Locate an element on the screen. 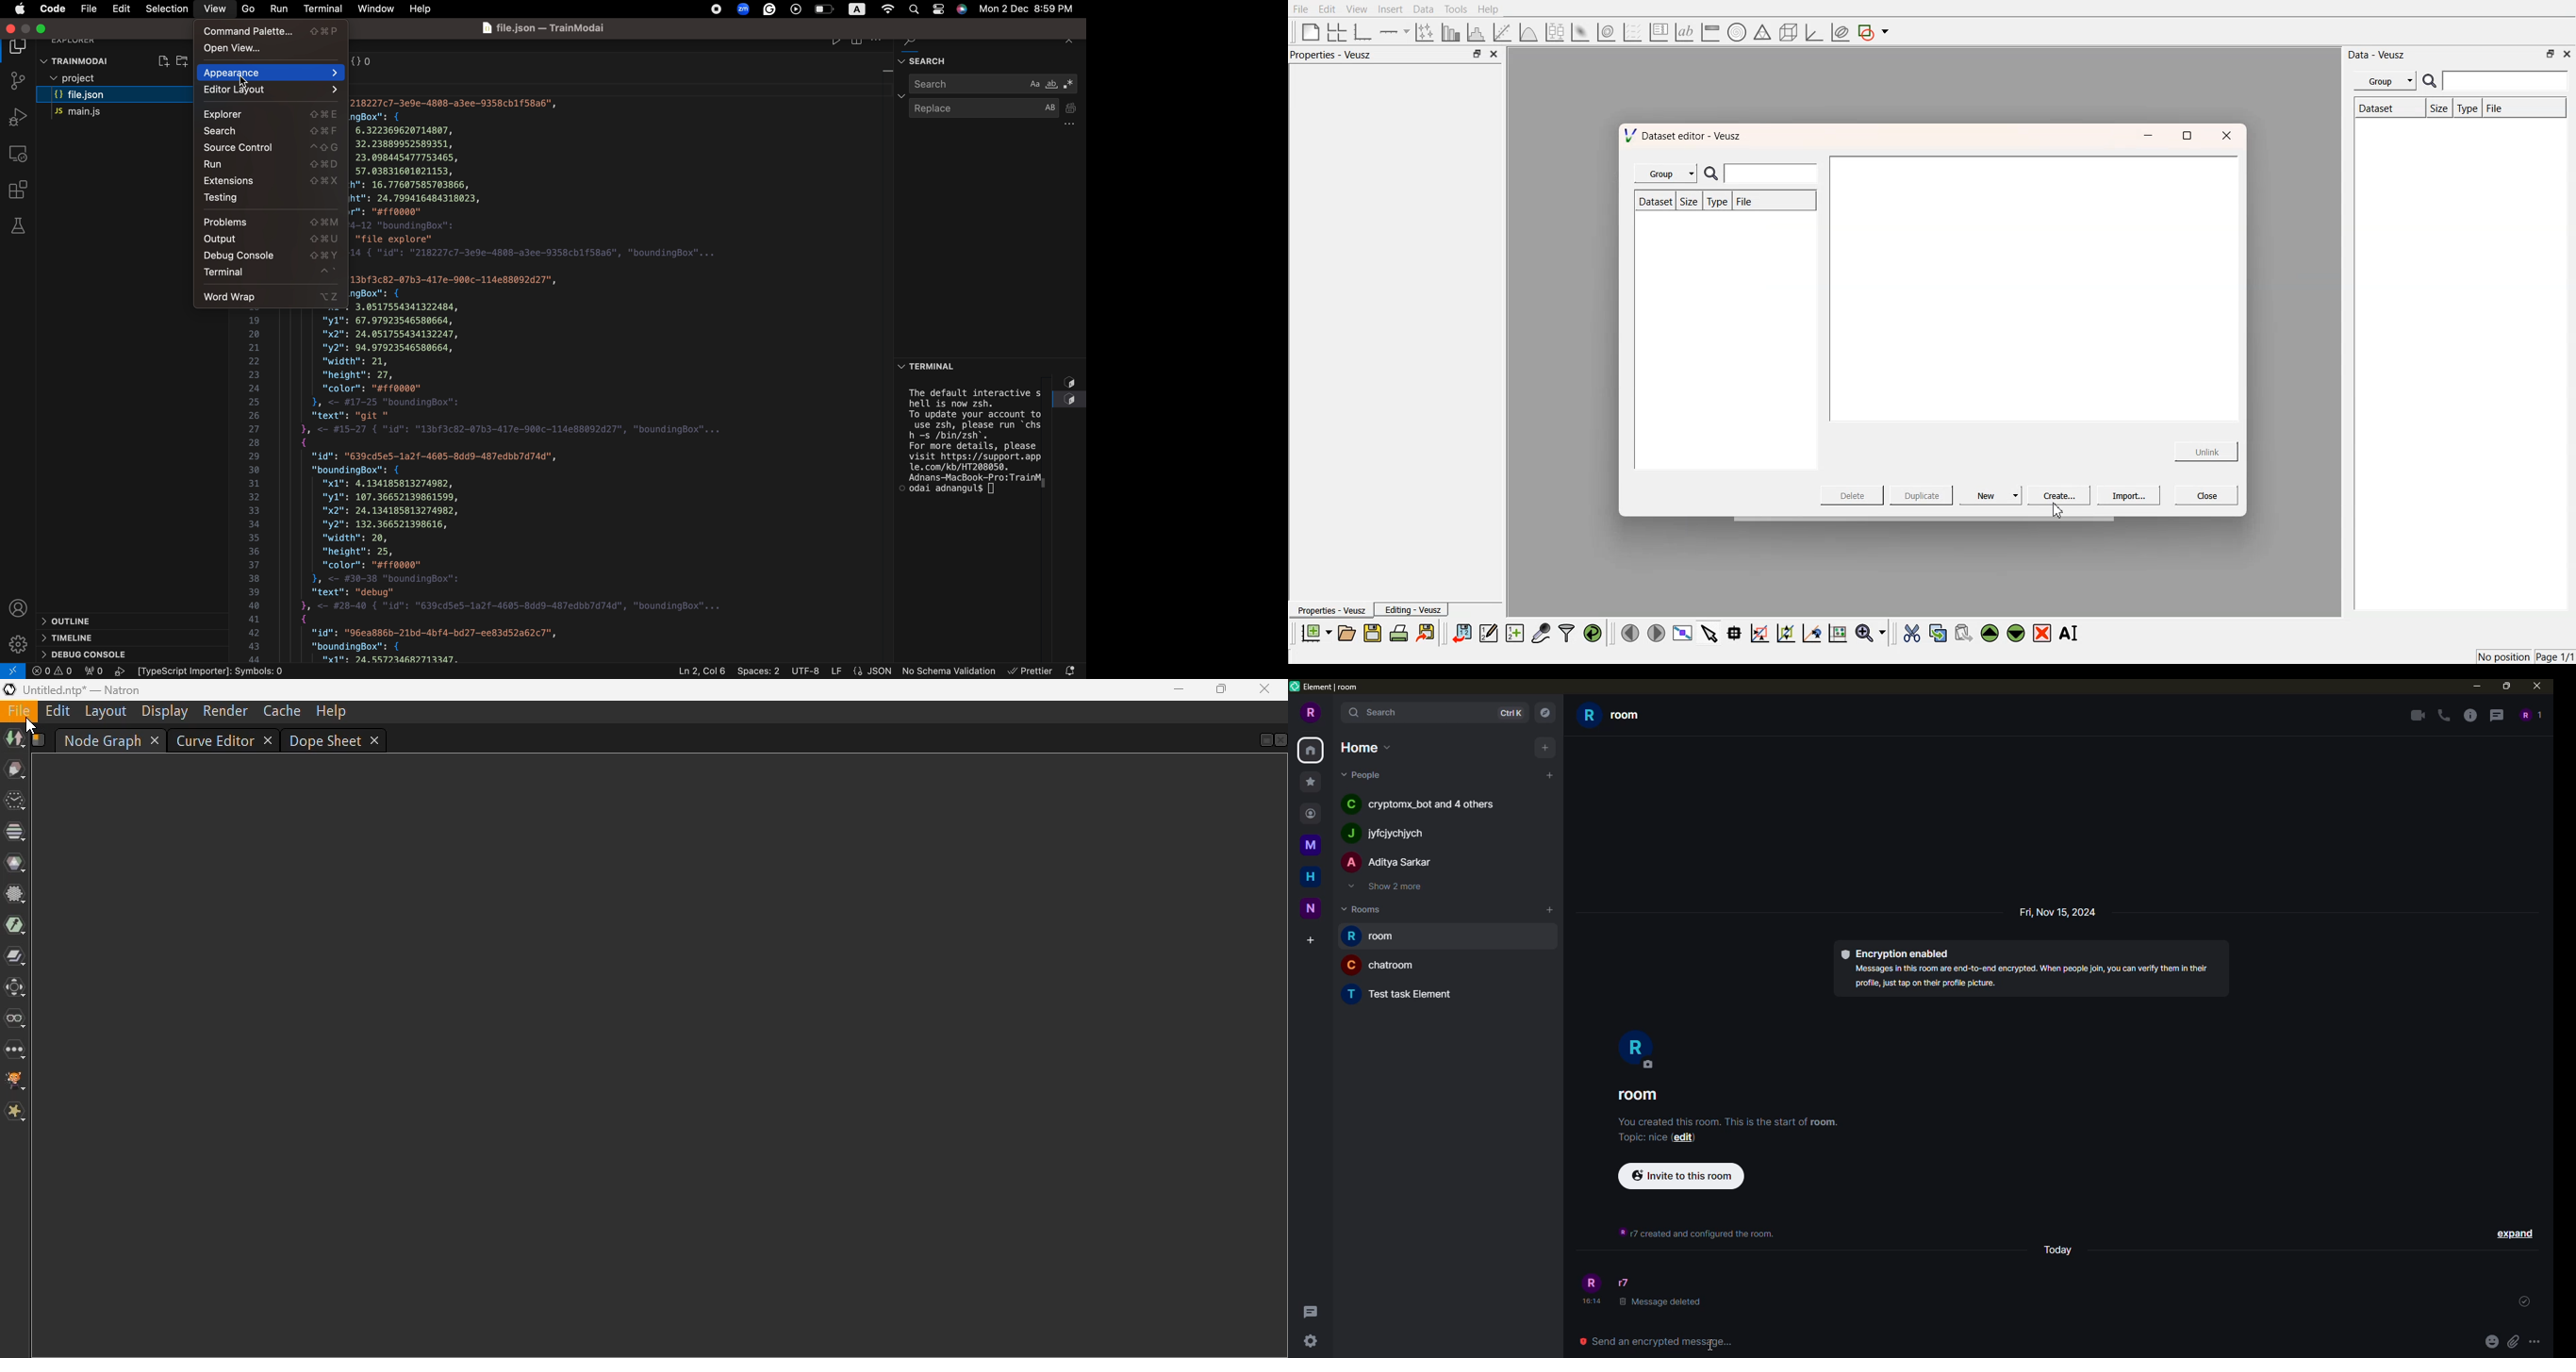 The image size is (2576, 1372). people is located at coordinates (1390, 862).